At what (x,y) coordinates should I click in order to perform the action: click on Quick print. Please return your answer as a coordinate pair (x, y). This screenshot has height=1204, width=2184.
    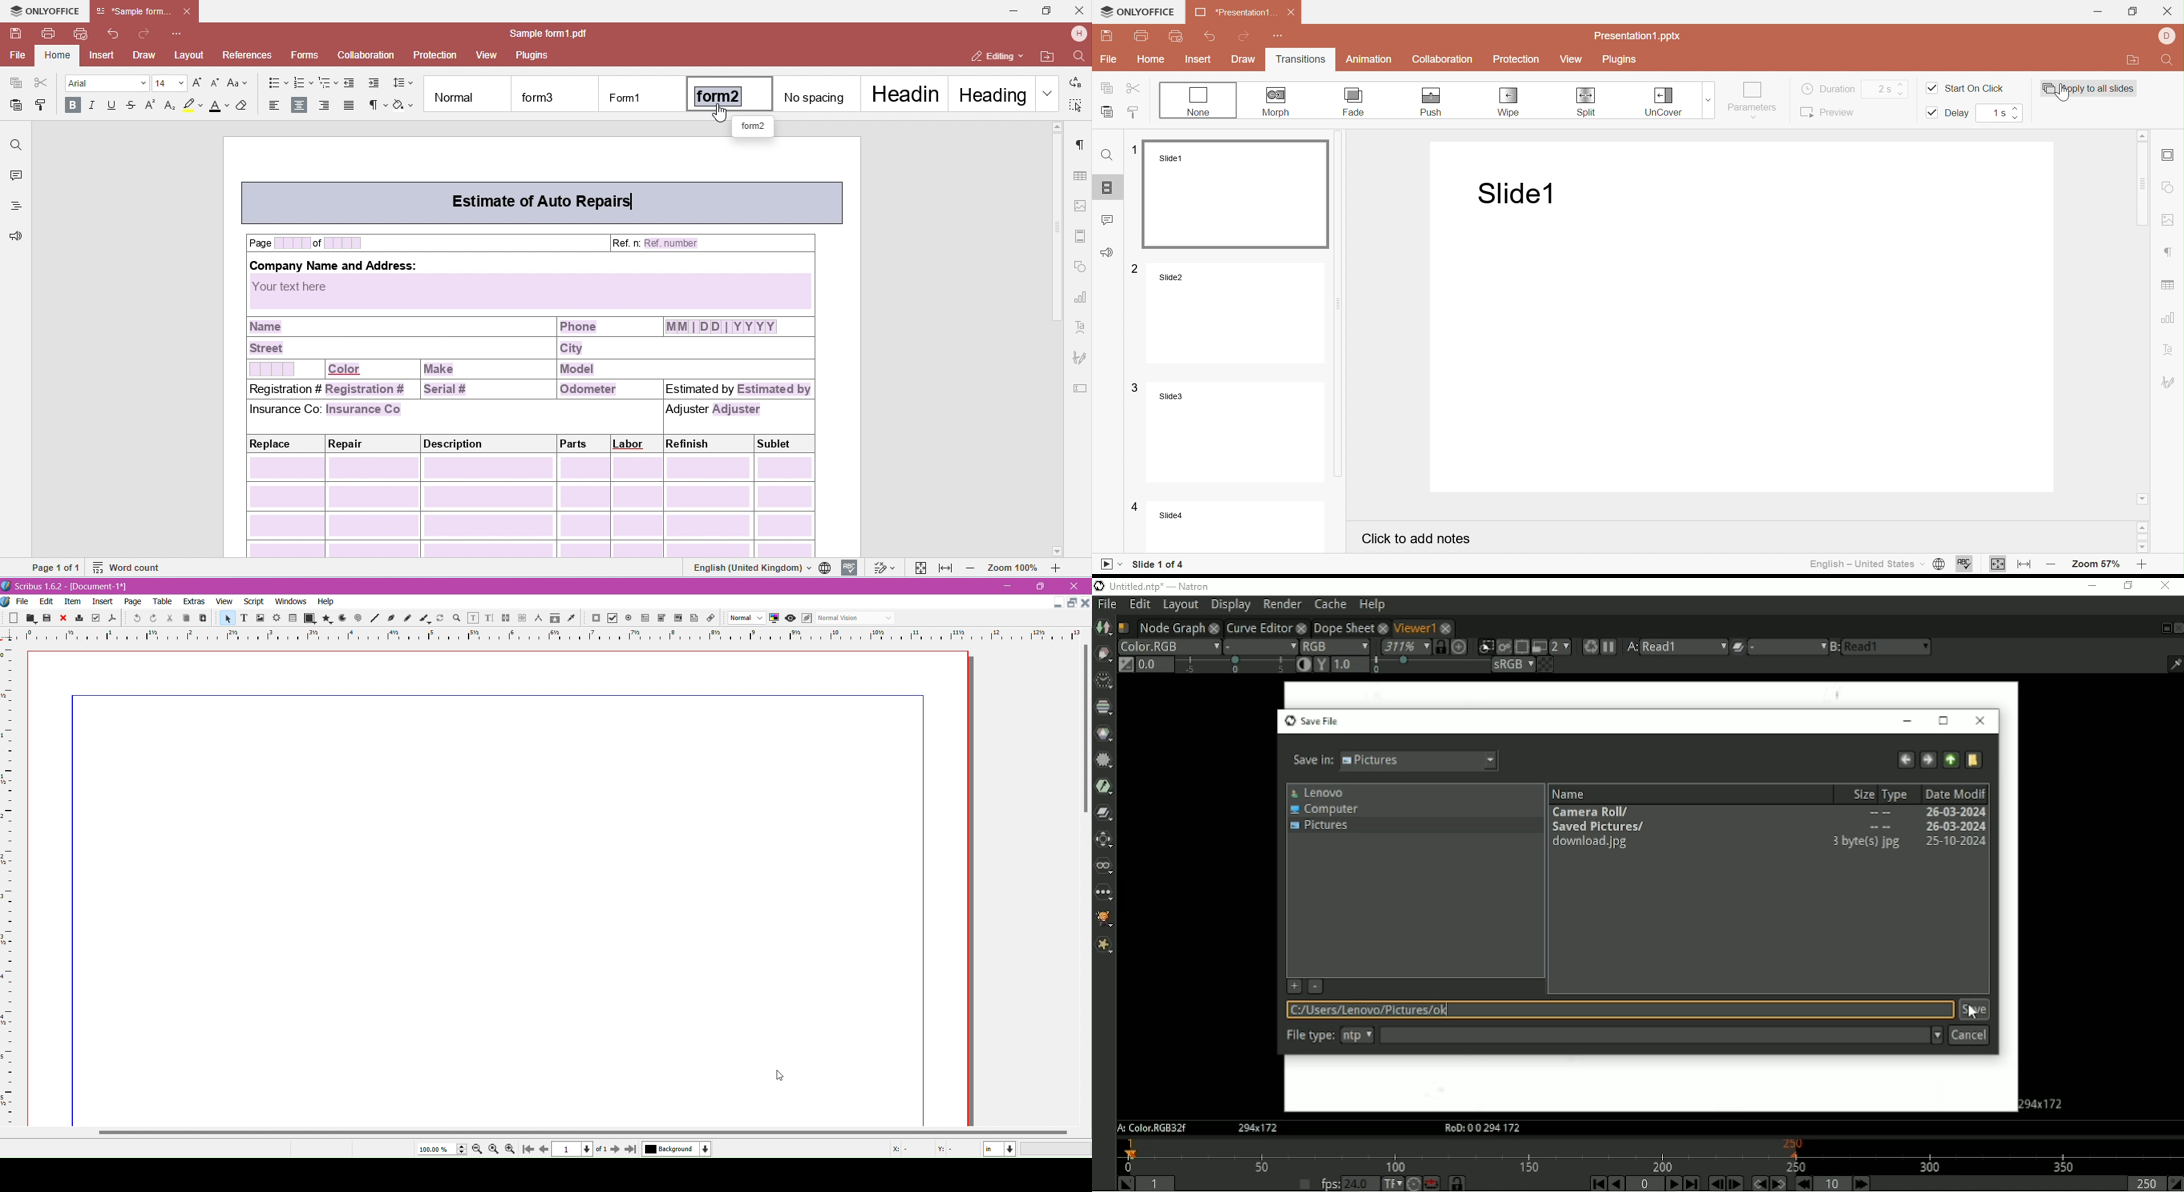
    Looking at the image, I should click on (1177, 37).